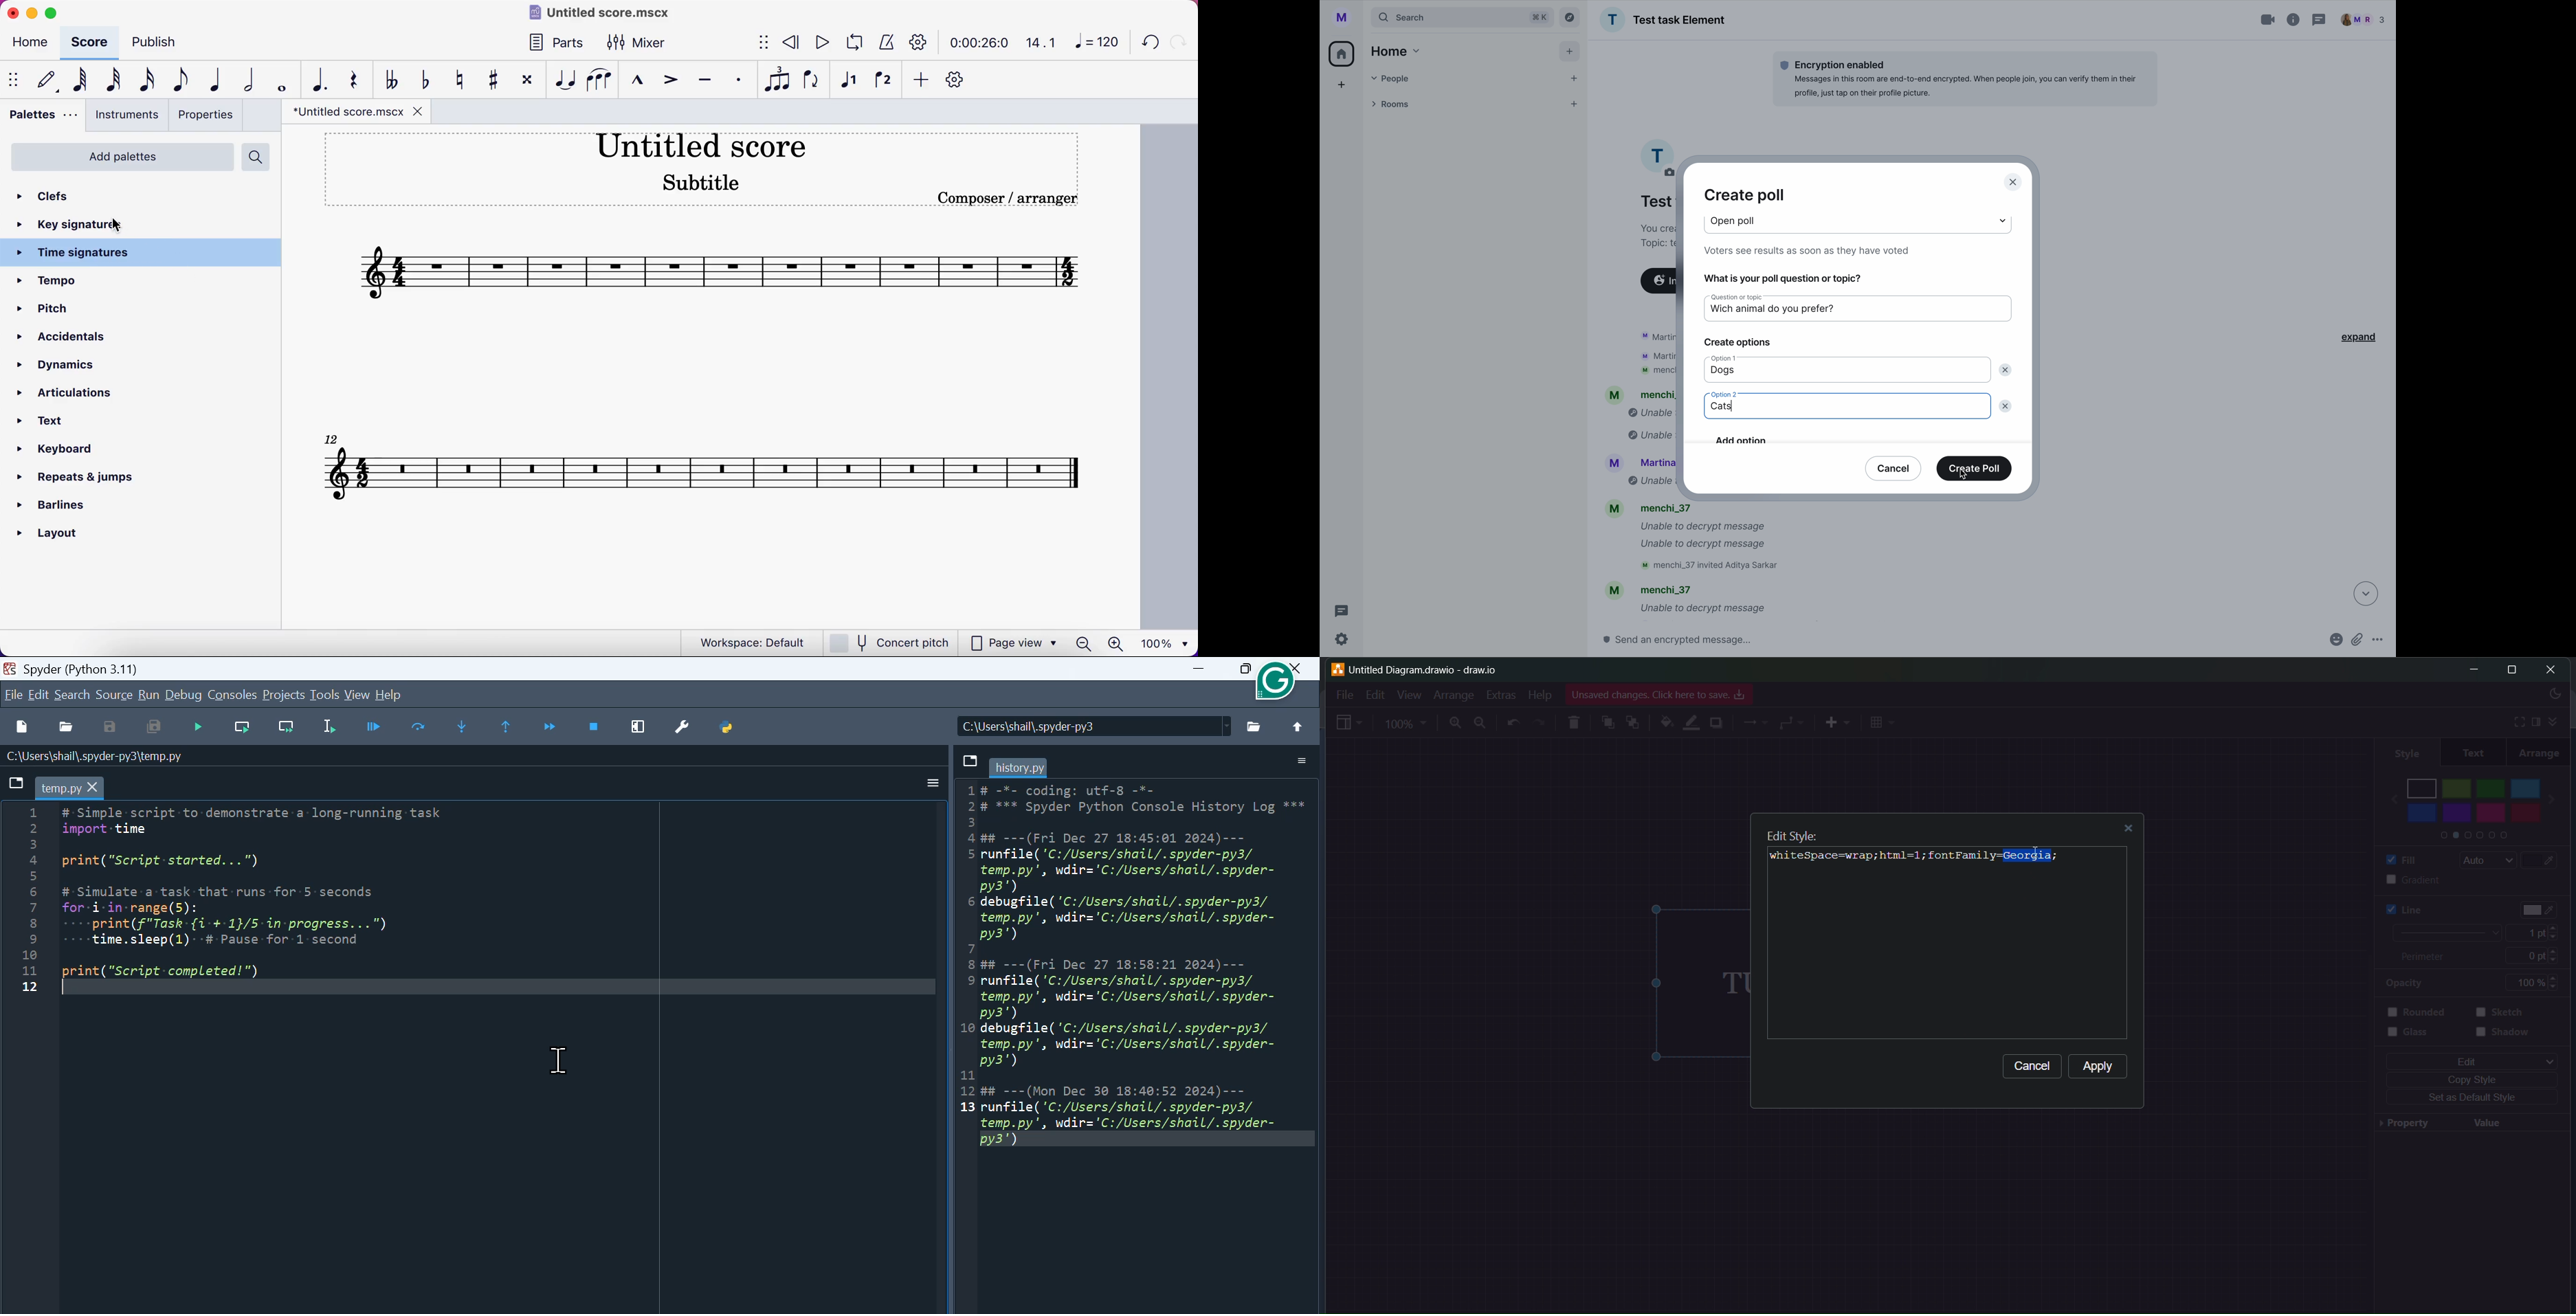 This screenshot has height=1316, width=2576. What do you see at coordinates (42, 120) in the screenshot?
I see `palettes` at bounding box center [42, 120].